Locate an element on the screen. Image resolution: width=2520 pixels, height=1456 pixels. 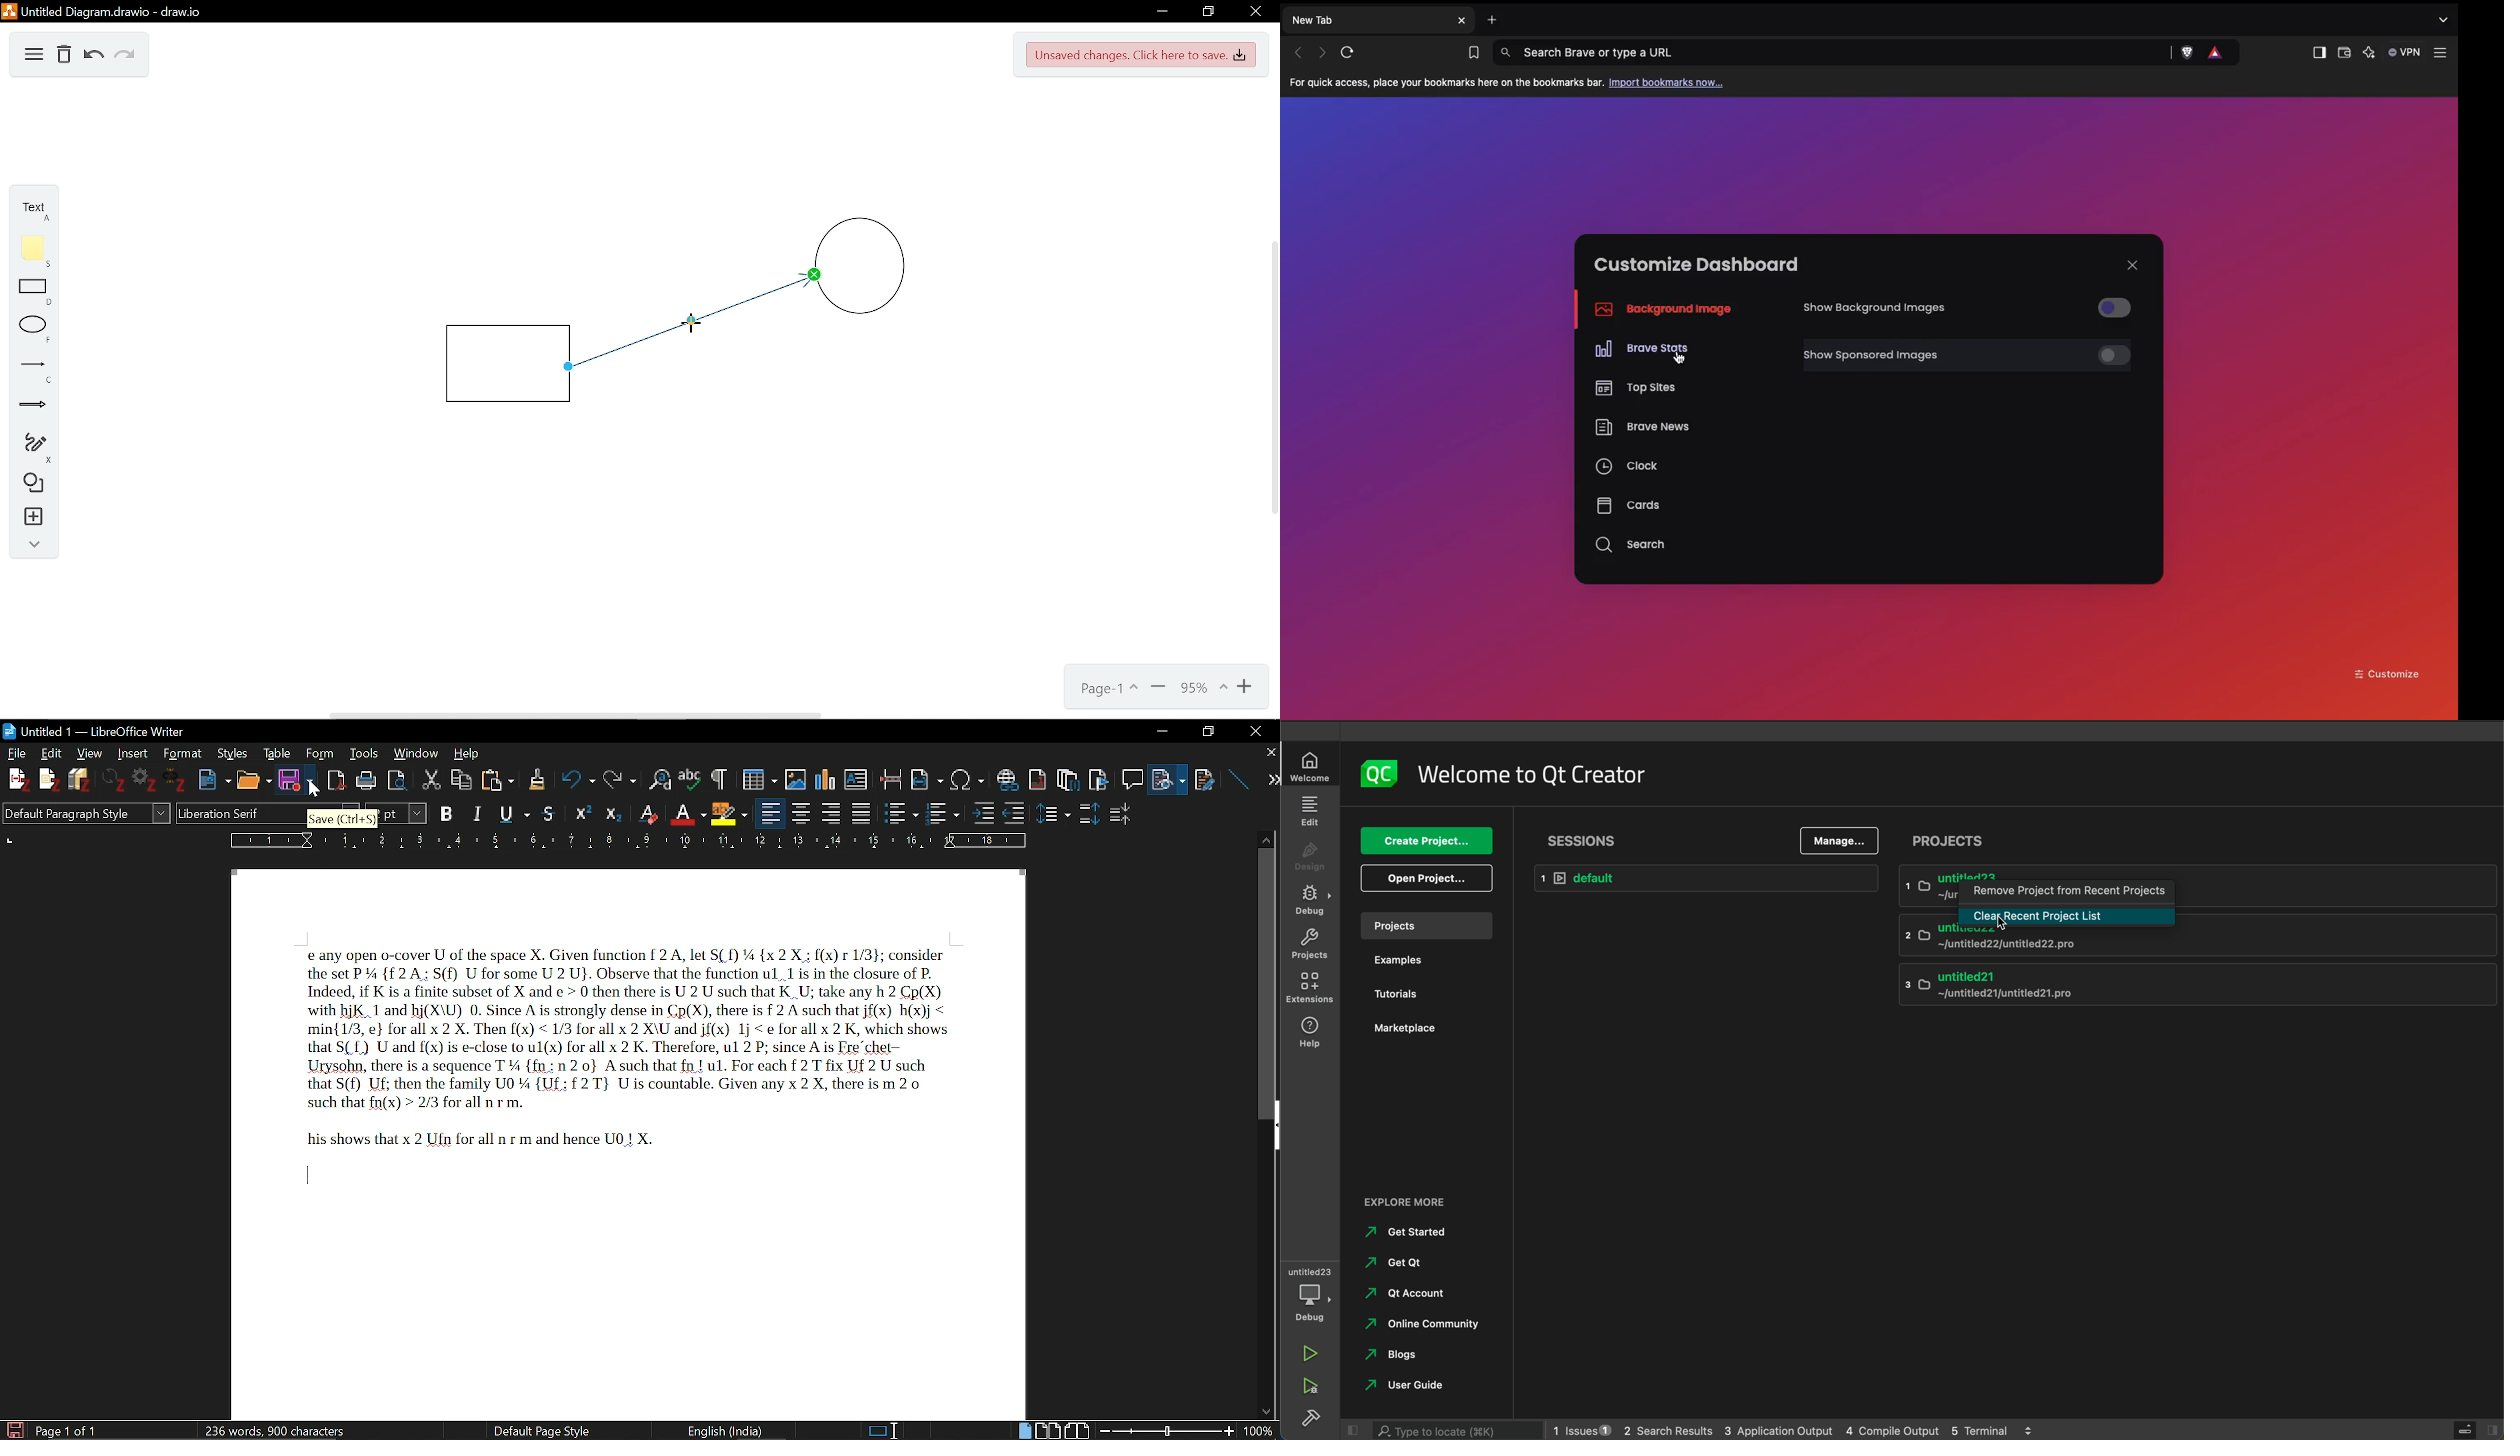
Line is located at coordinates (669, 335).